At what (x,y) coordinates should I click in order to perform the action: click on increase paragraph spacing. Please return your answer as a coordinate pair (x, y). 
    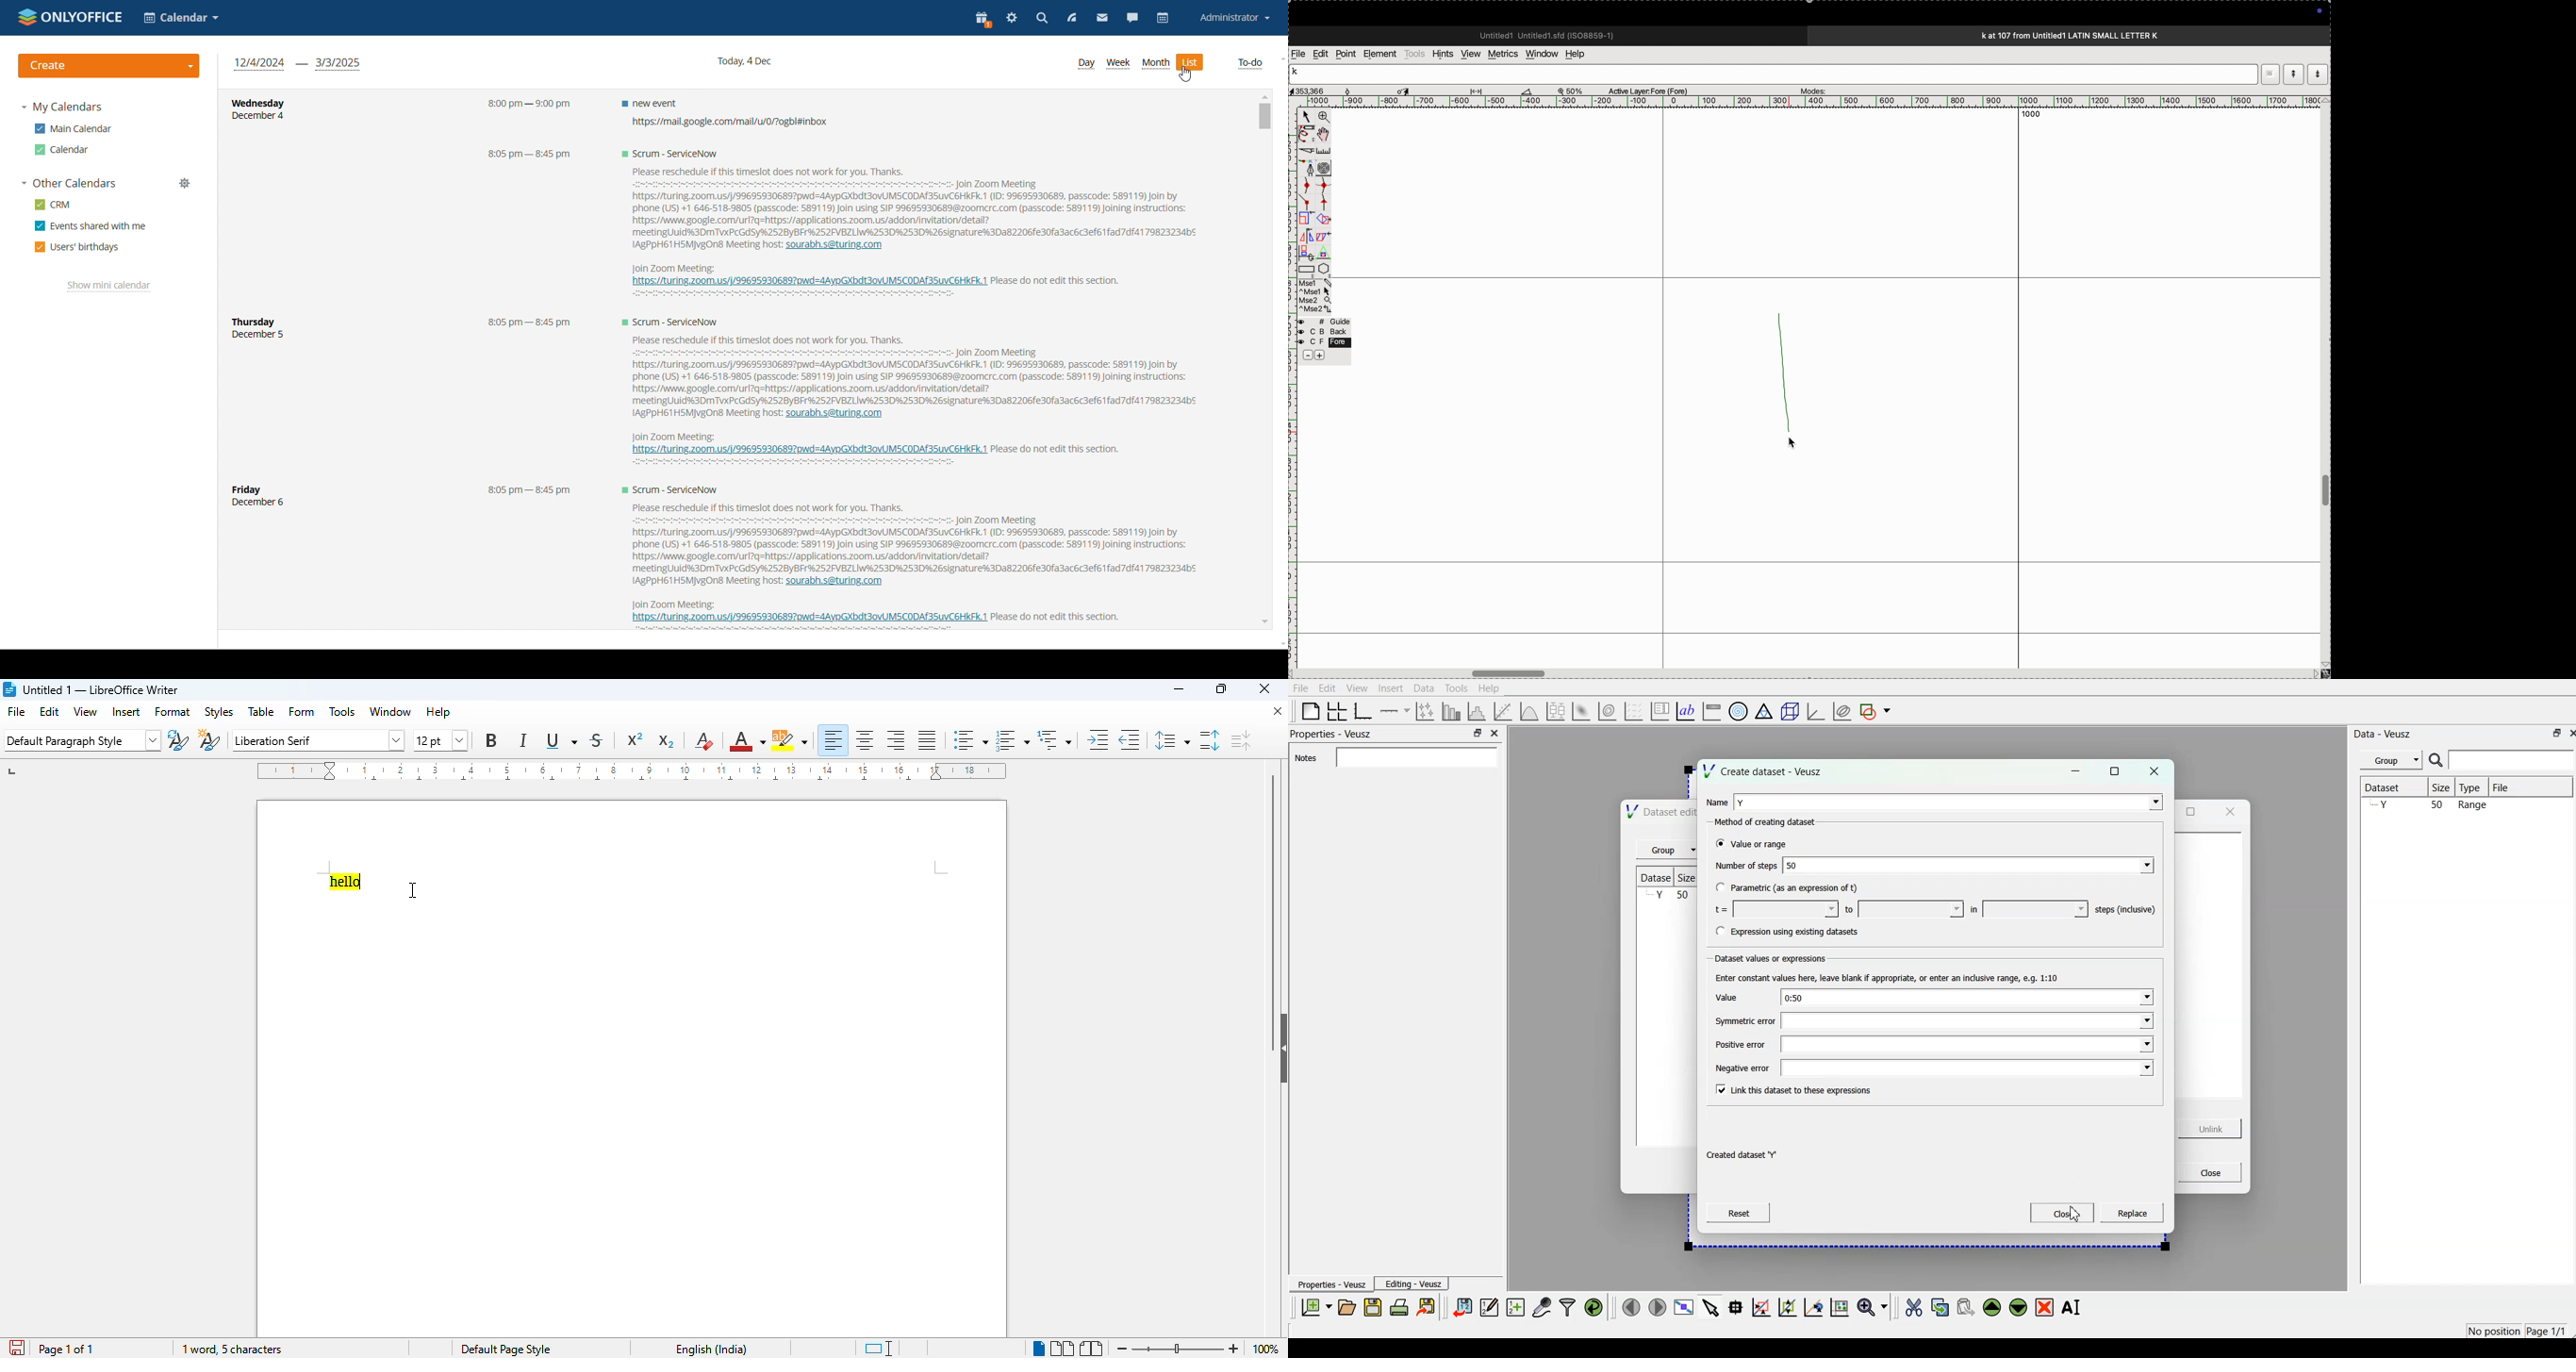
    Looking at the image, I should click on (1208, 740).